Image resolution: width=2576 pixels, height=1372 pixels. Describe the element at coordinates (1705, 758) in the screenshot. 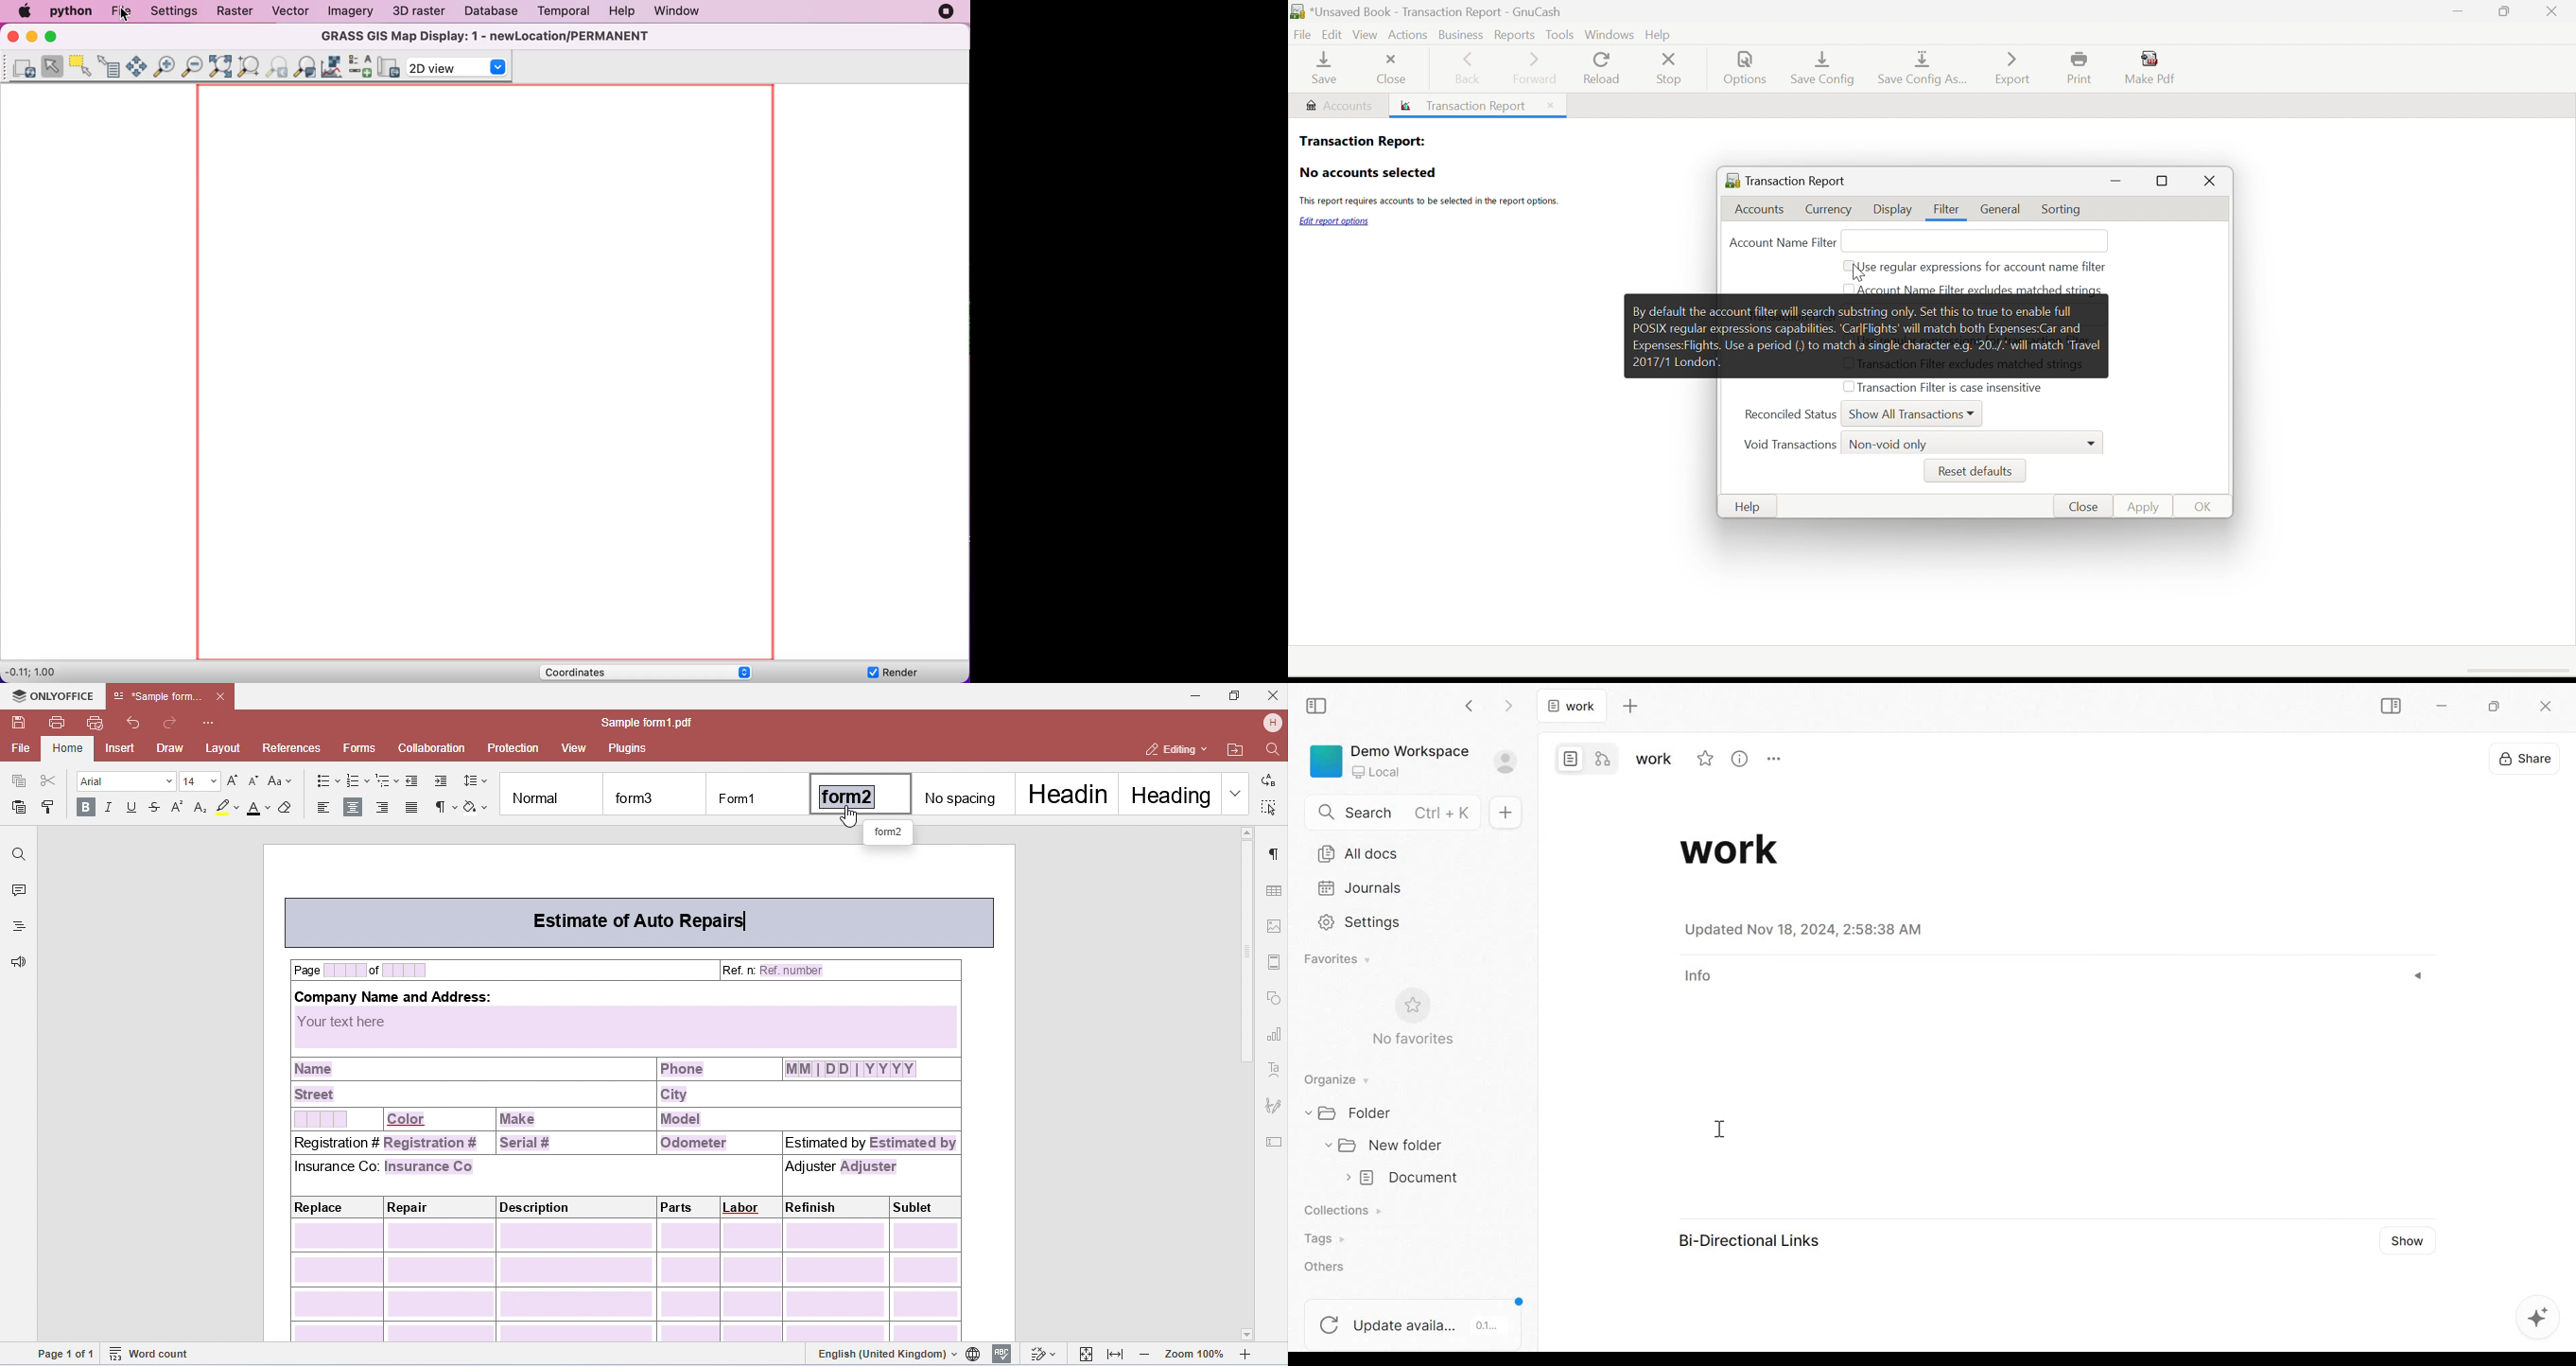

I see `favorite` at that location.